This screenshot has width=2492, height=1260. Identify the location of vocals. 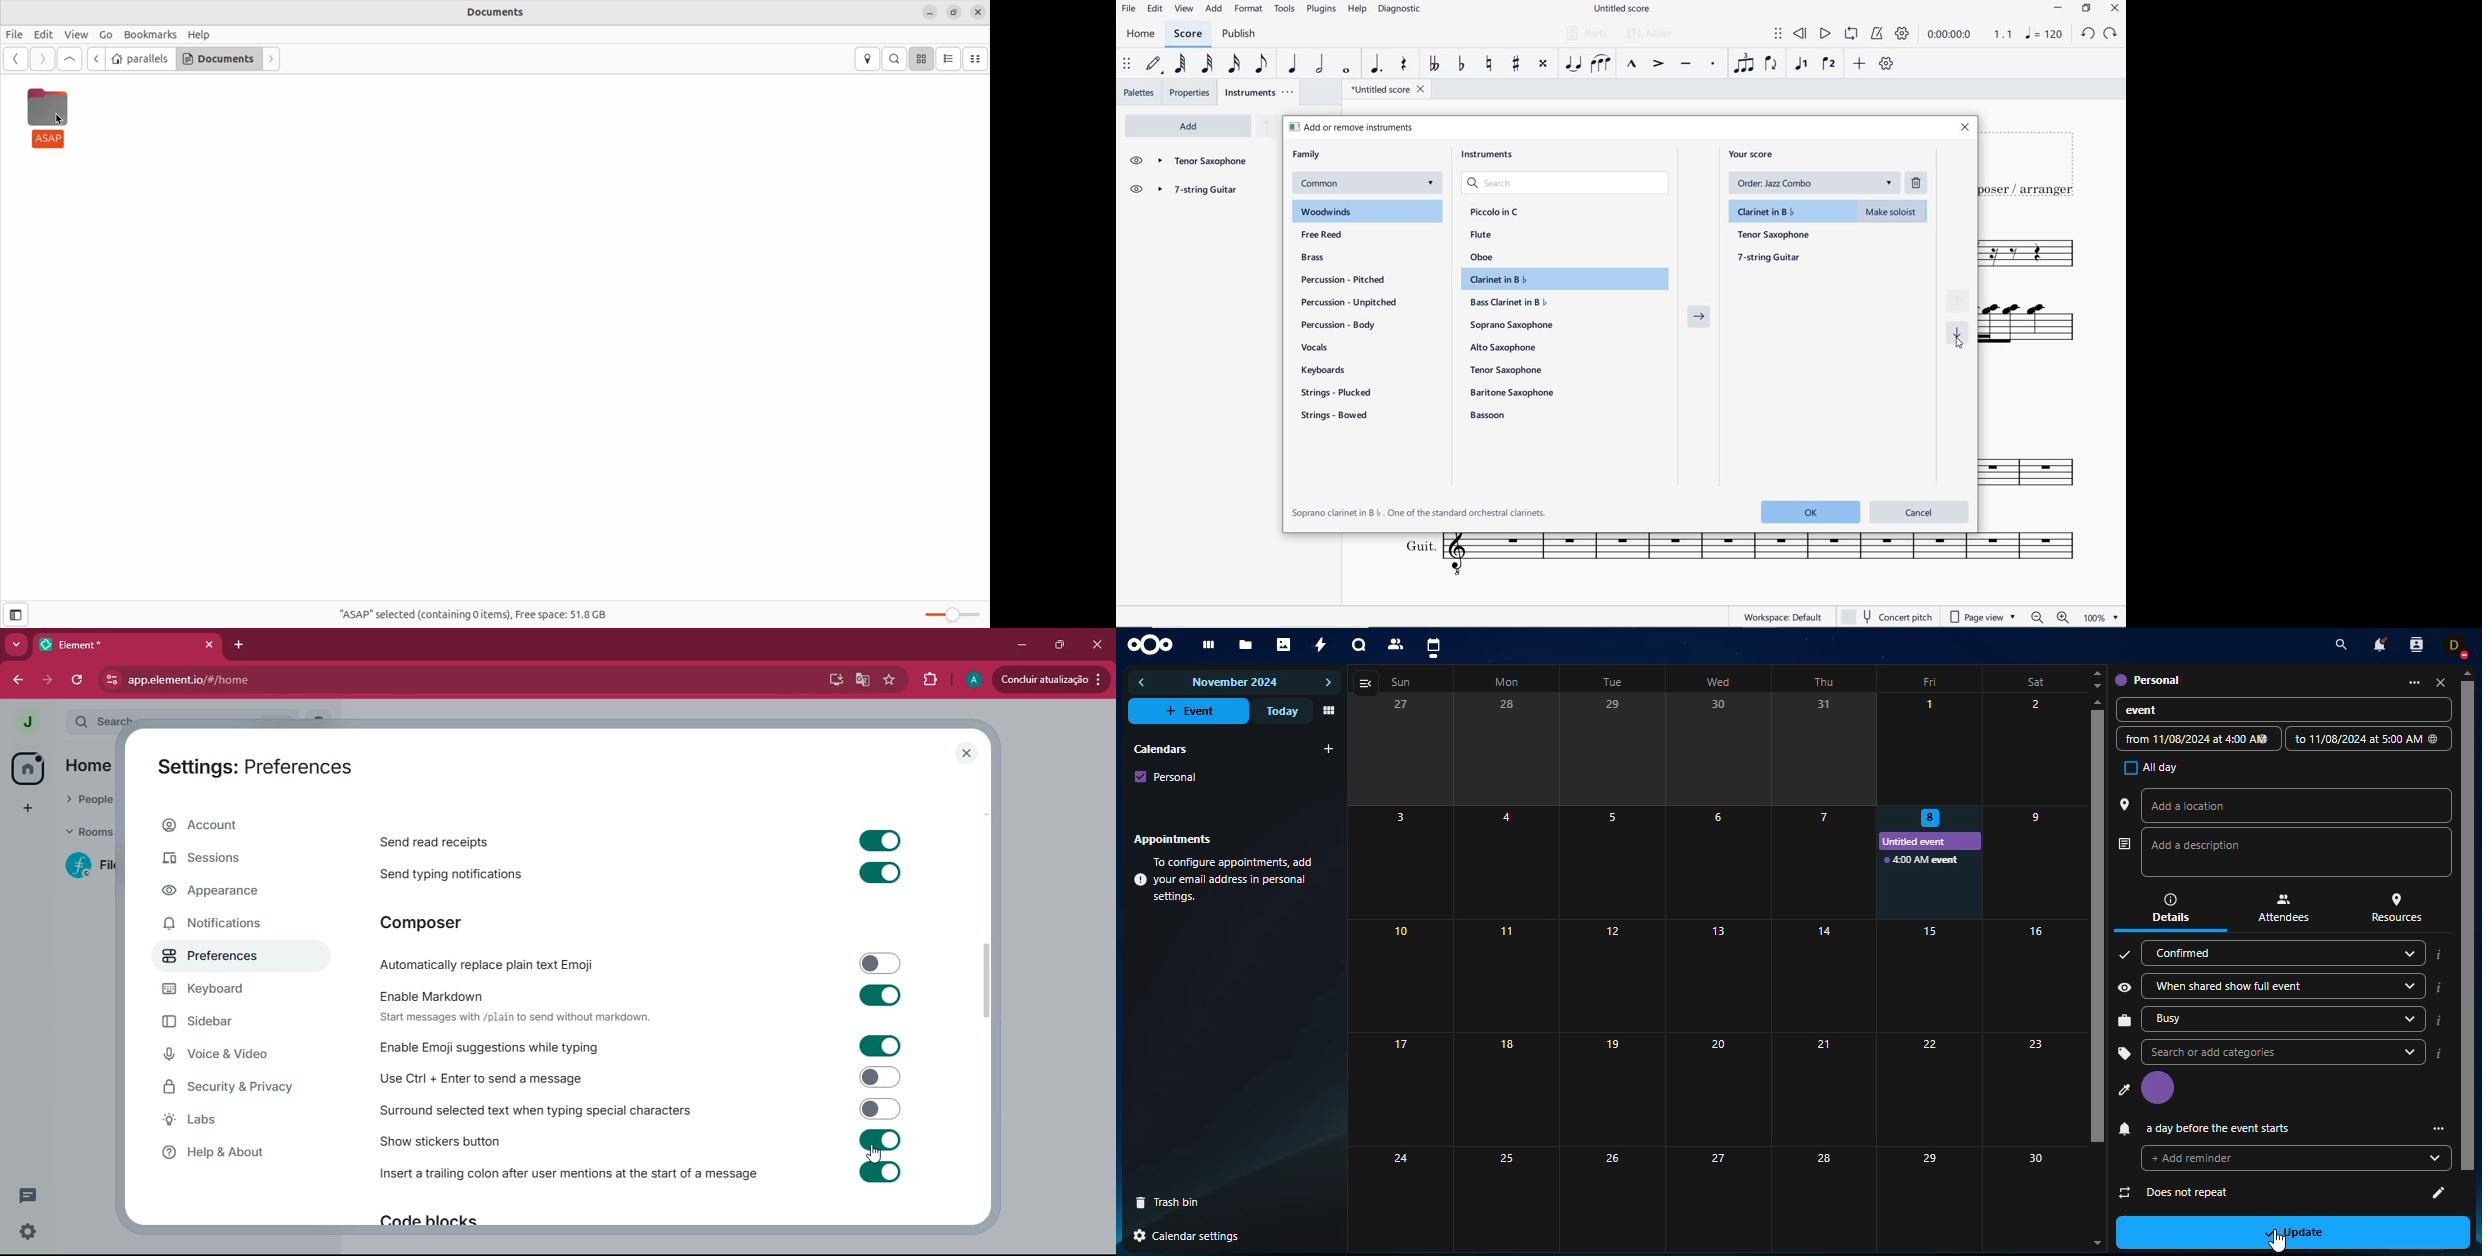
(1315, 348).